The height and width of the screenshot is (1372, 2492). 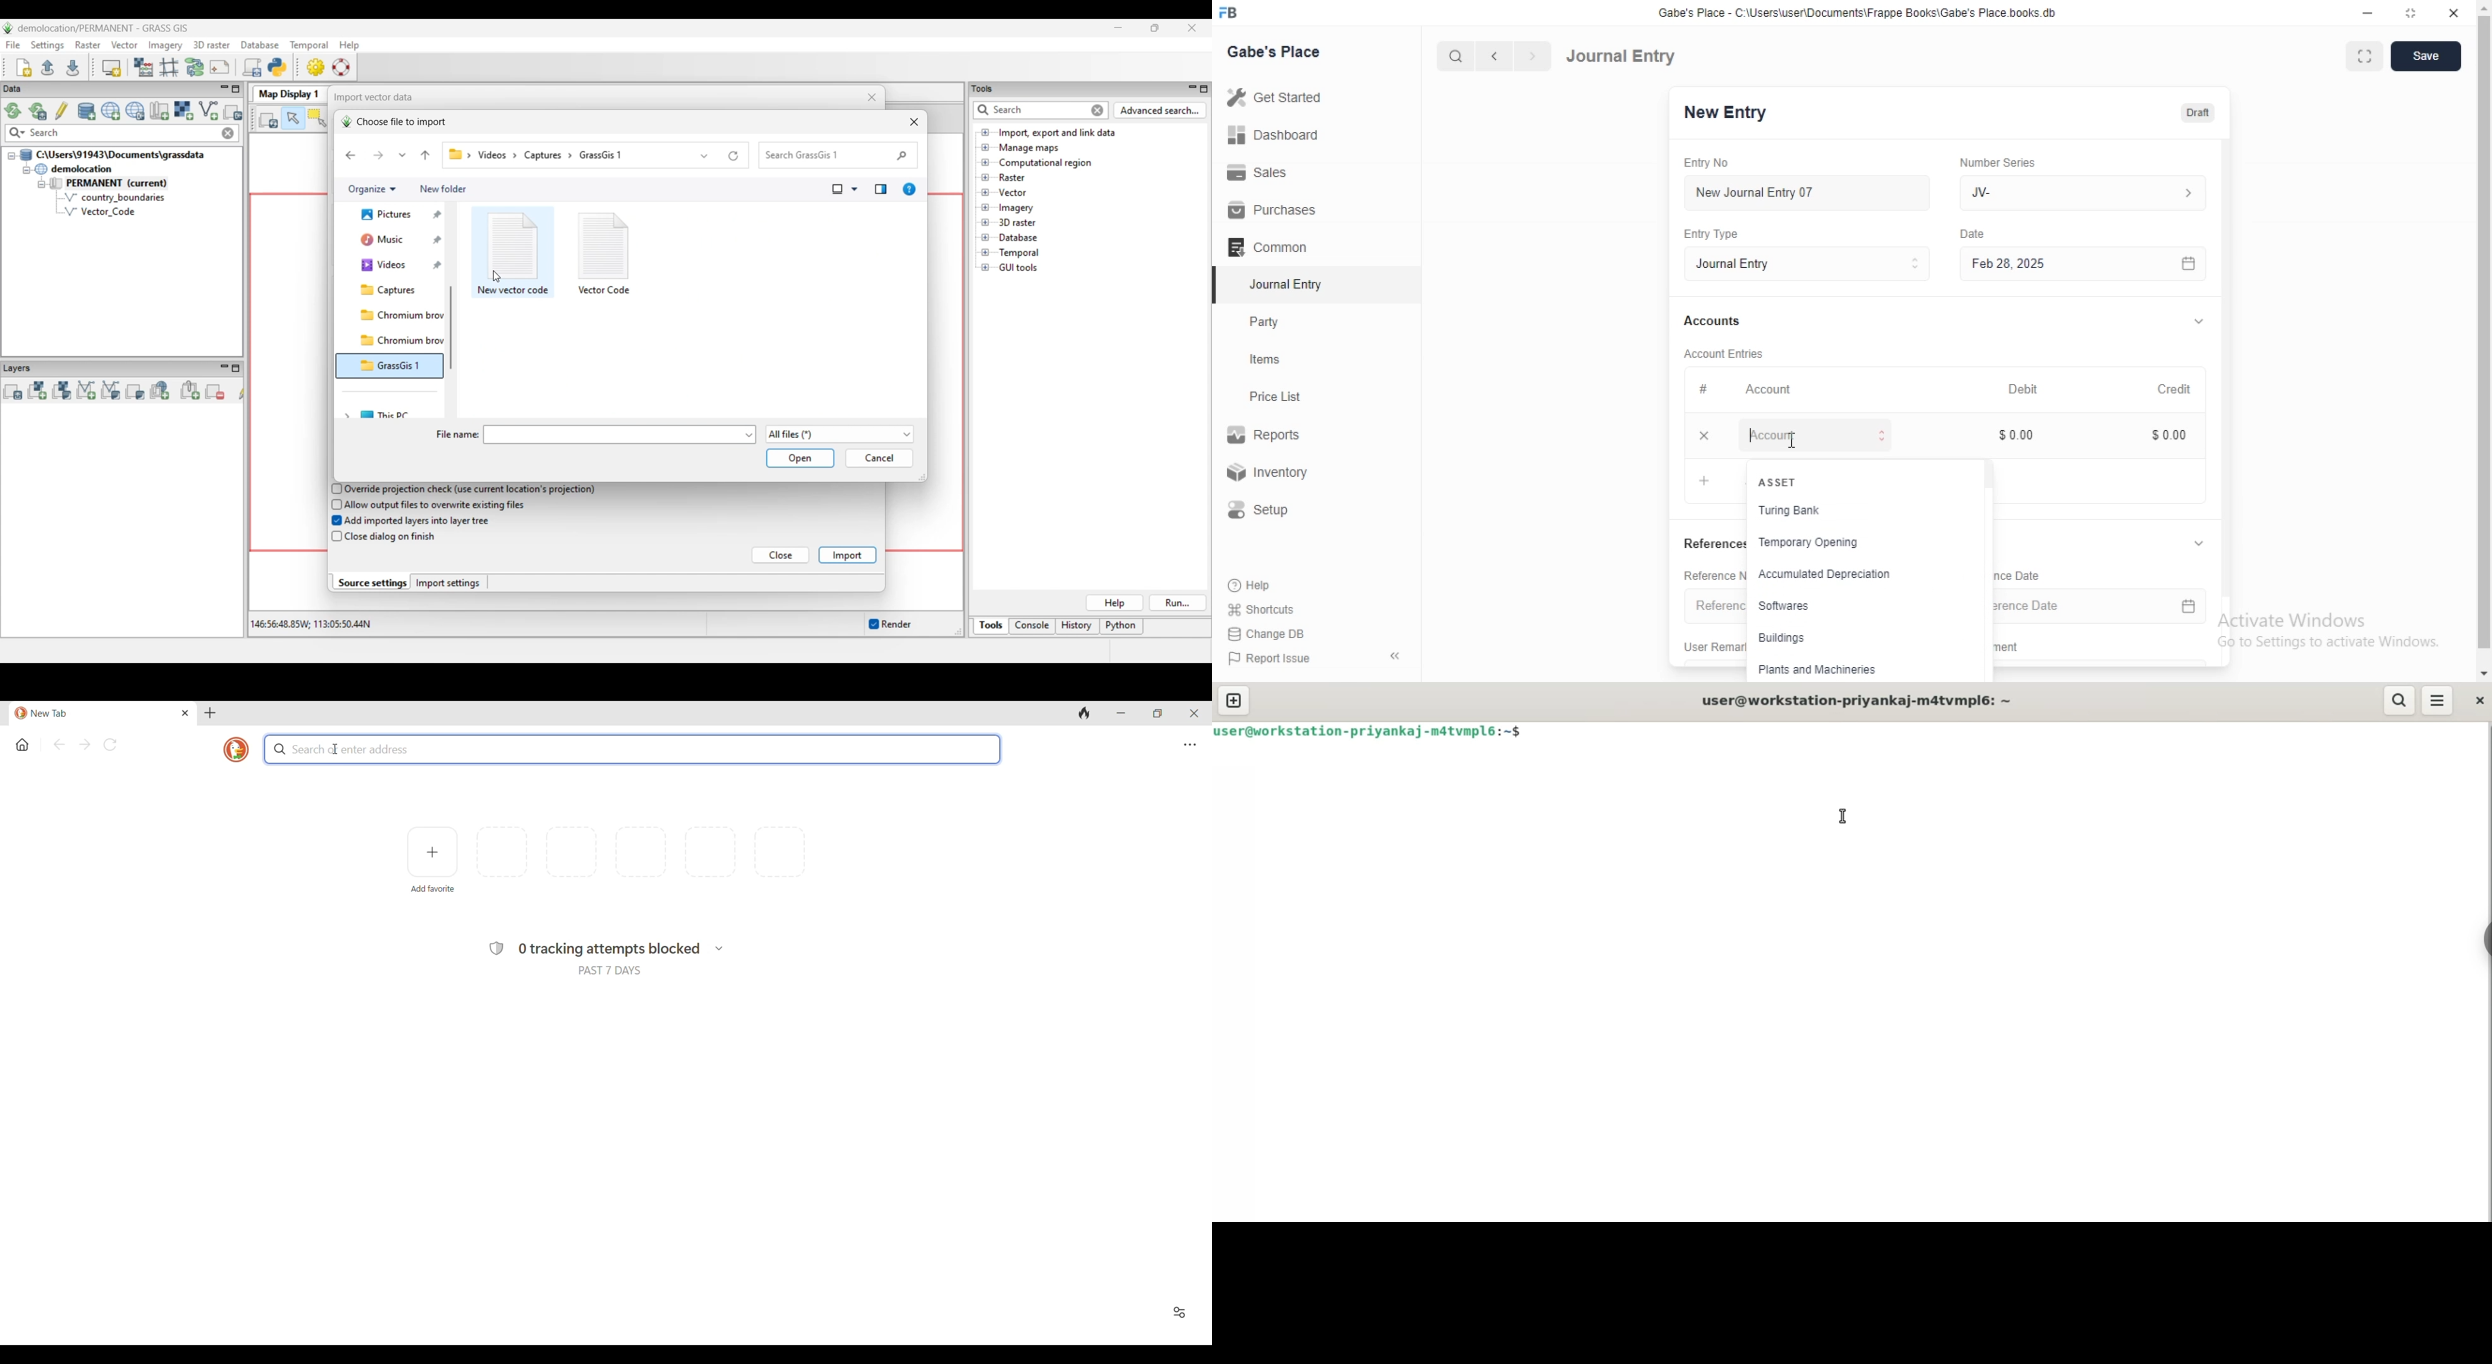 What do you see at coordinates (1267, 658) in the screenshot?
I see `‘Report Issue` at bounding box center [1267, 658].